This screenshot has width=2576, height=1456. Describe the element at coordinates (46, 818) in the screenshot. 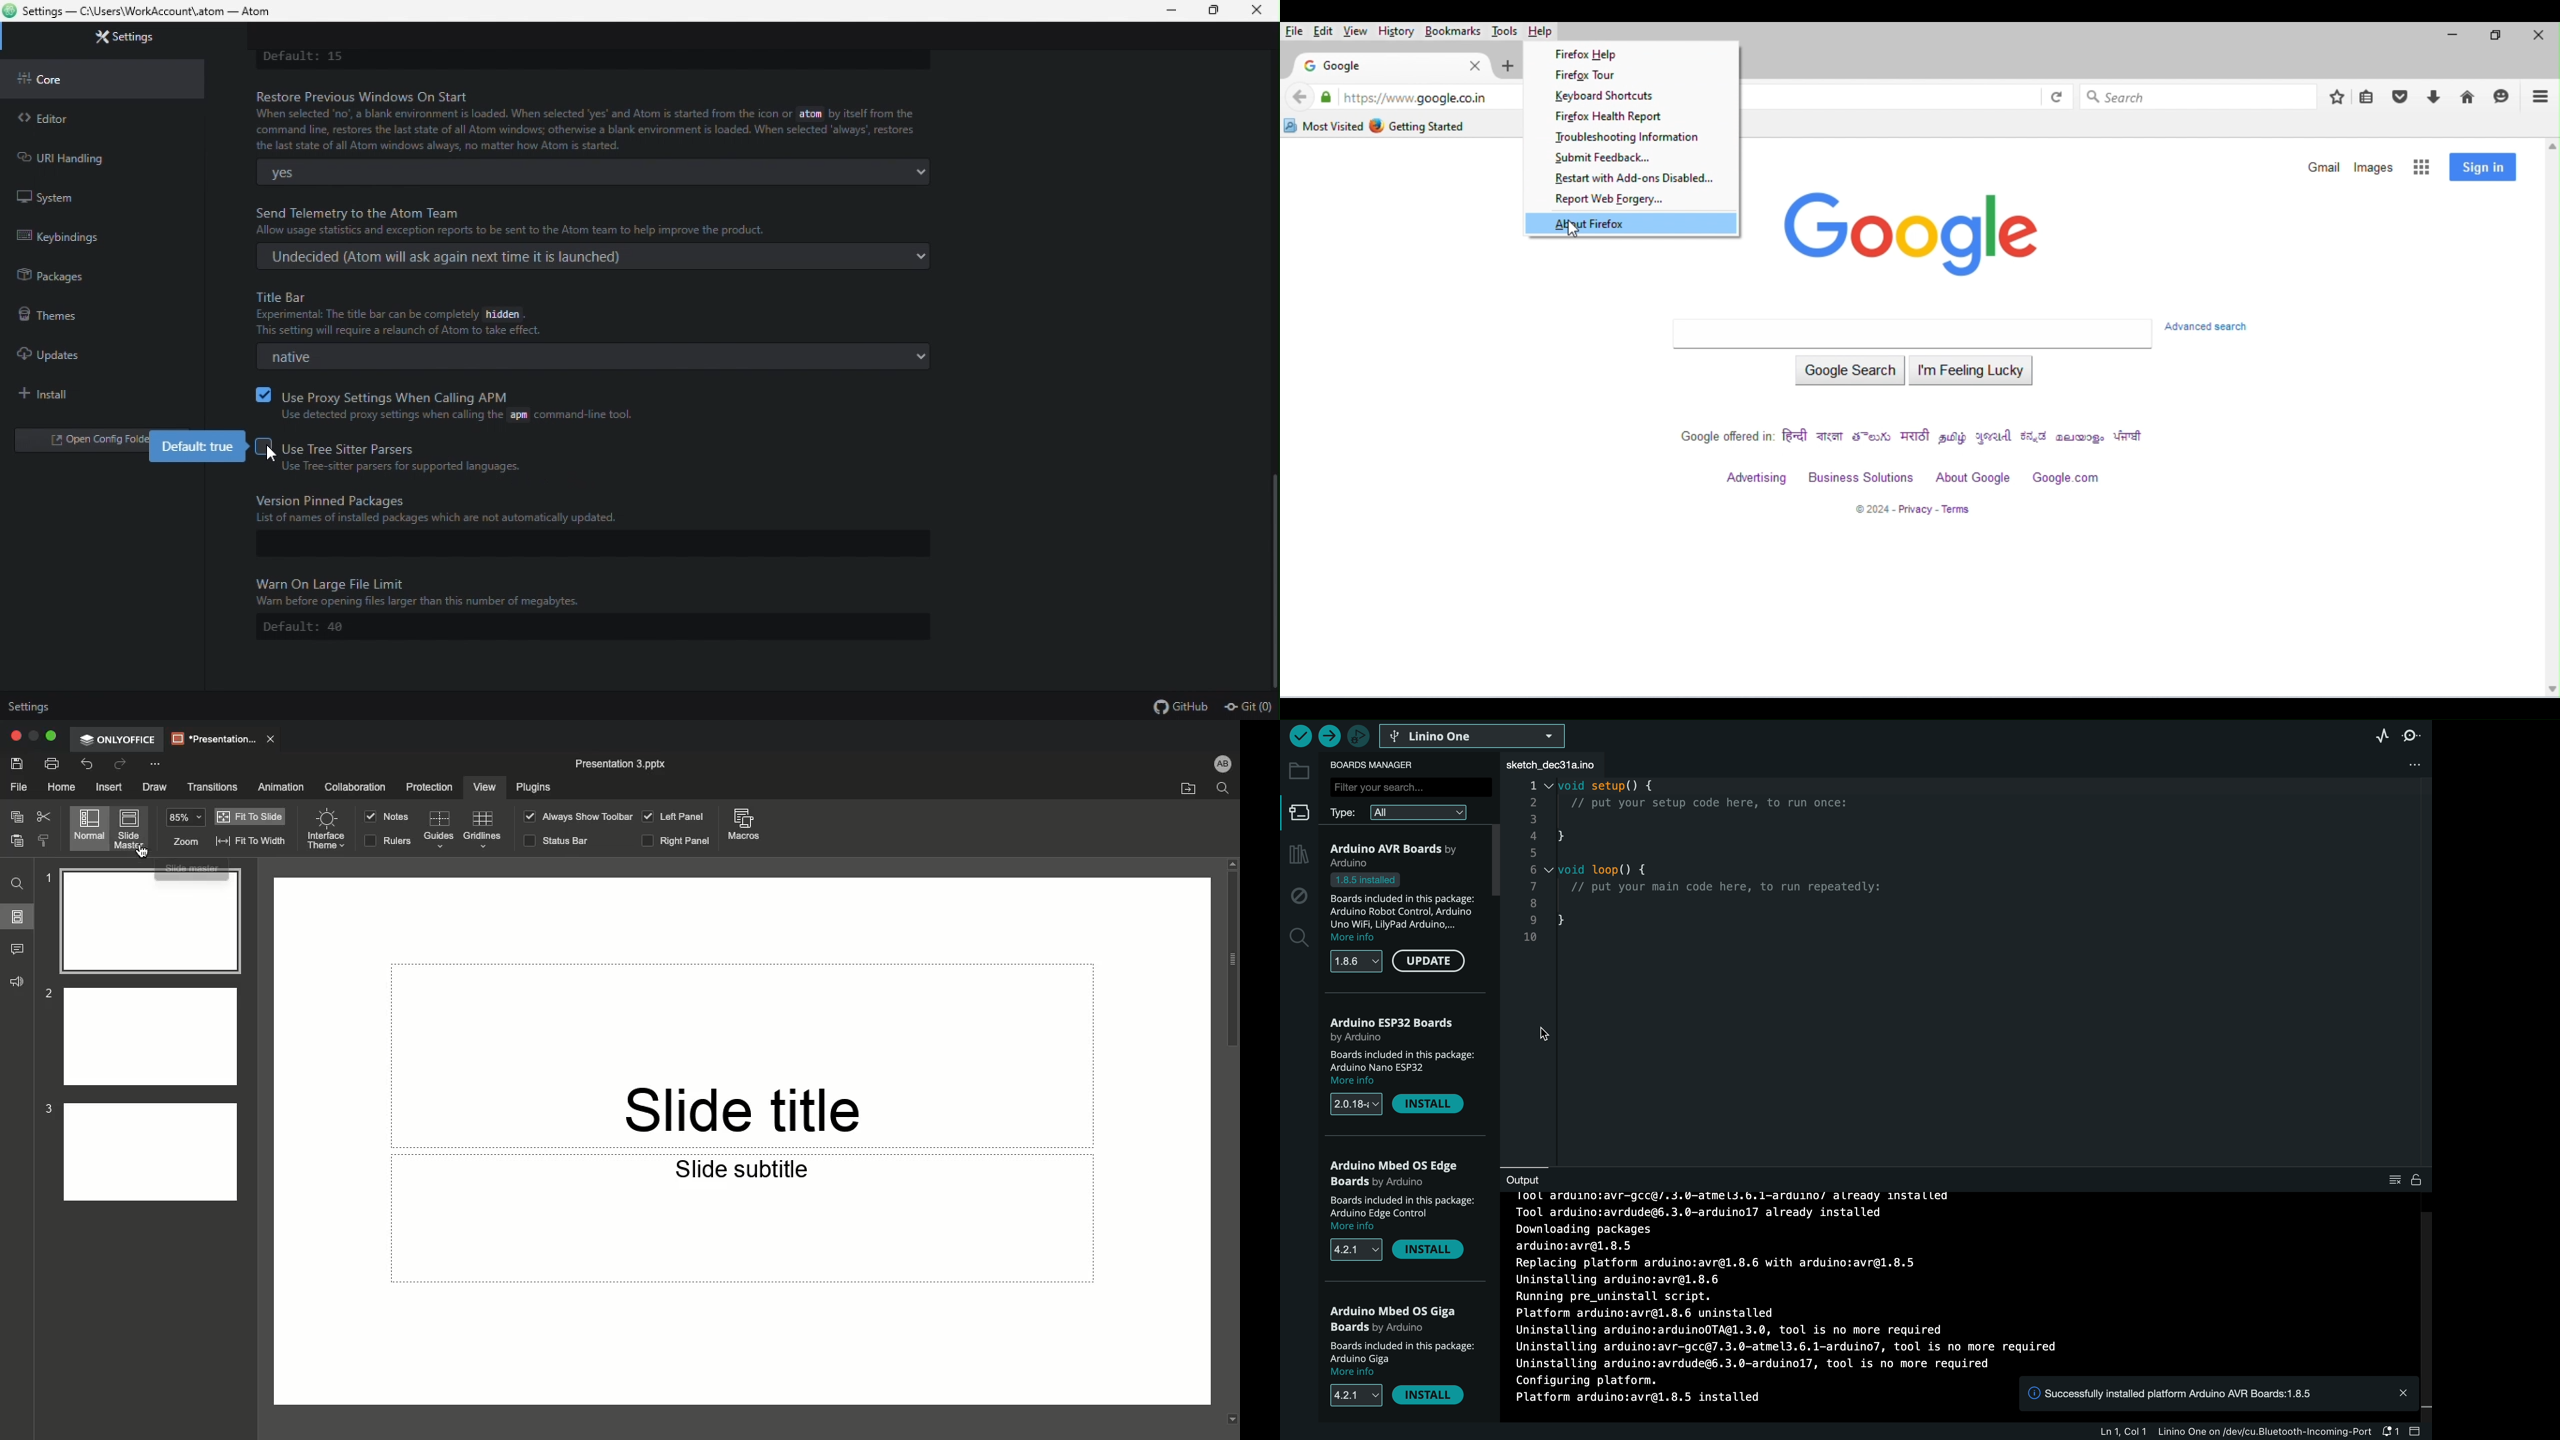

I see `Cut` at that location.